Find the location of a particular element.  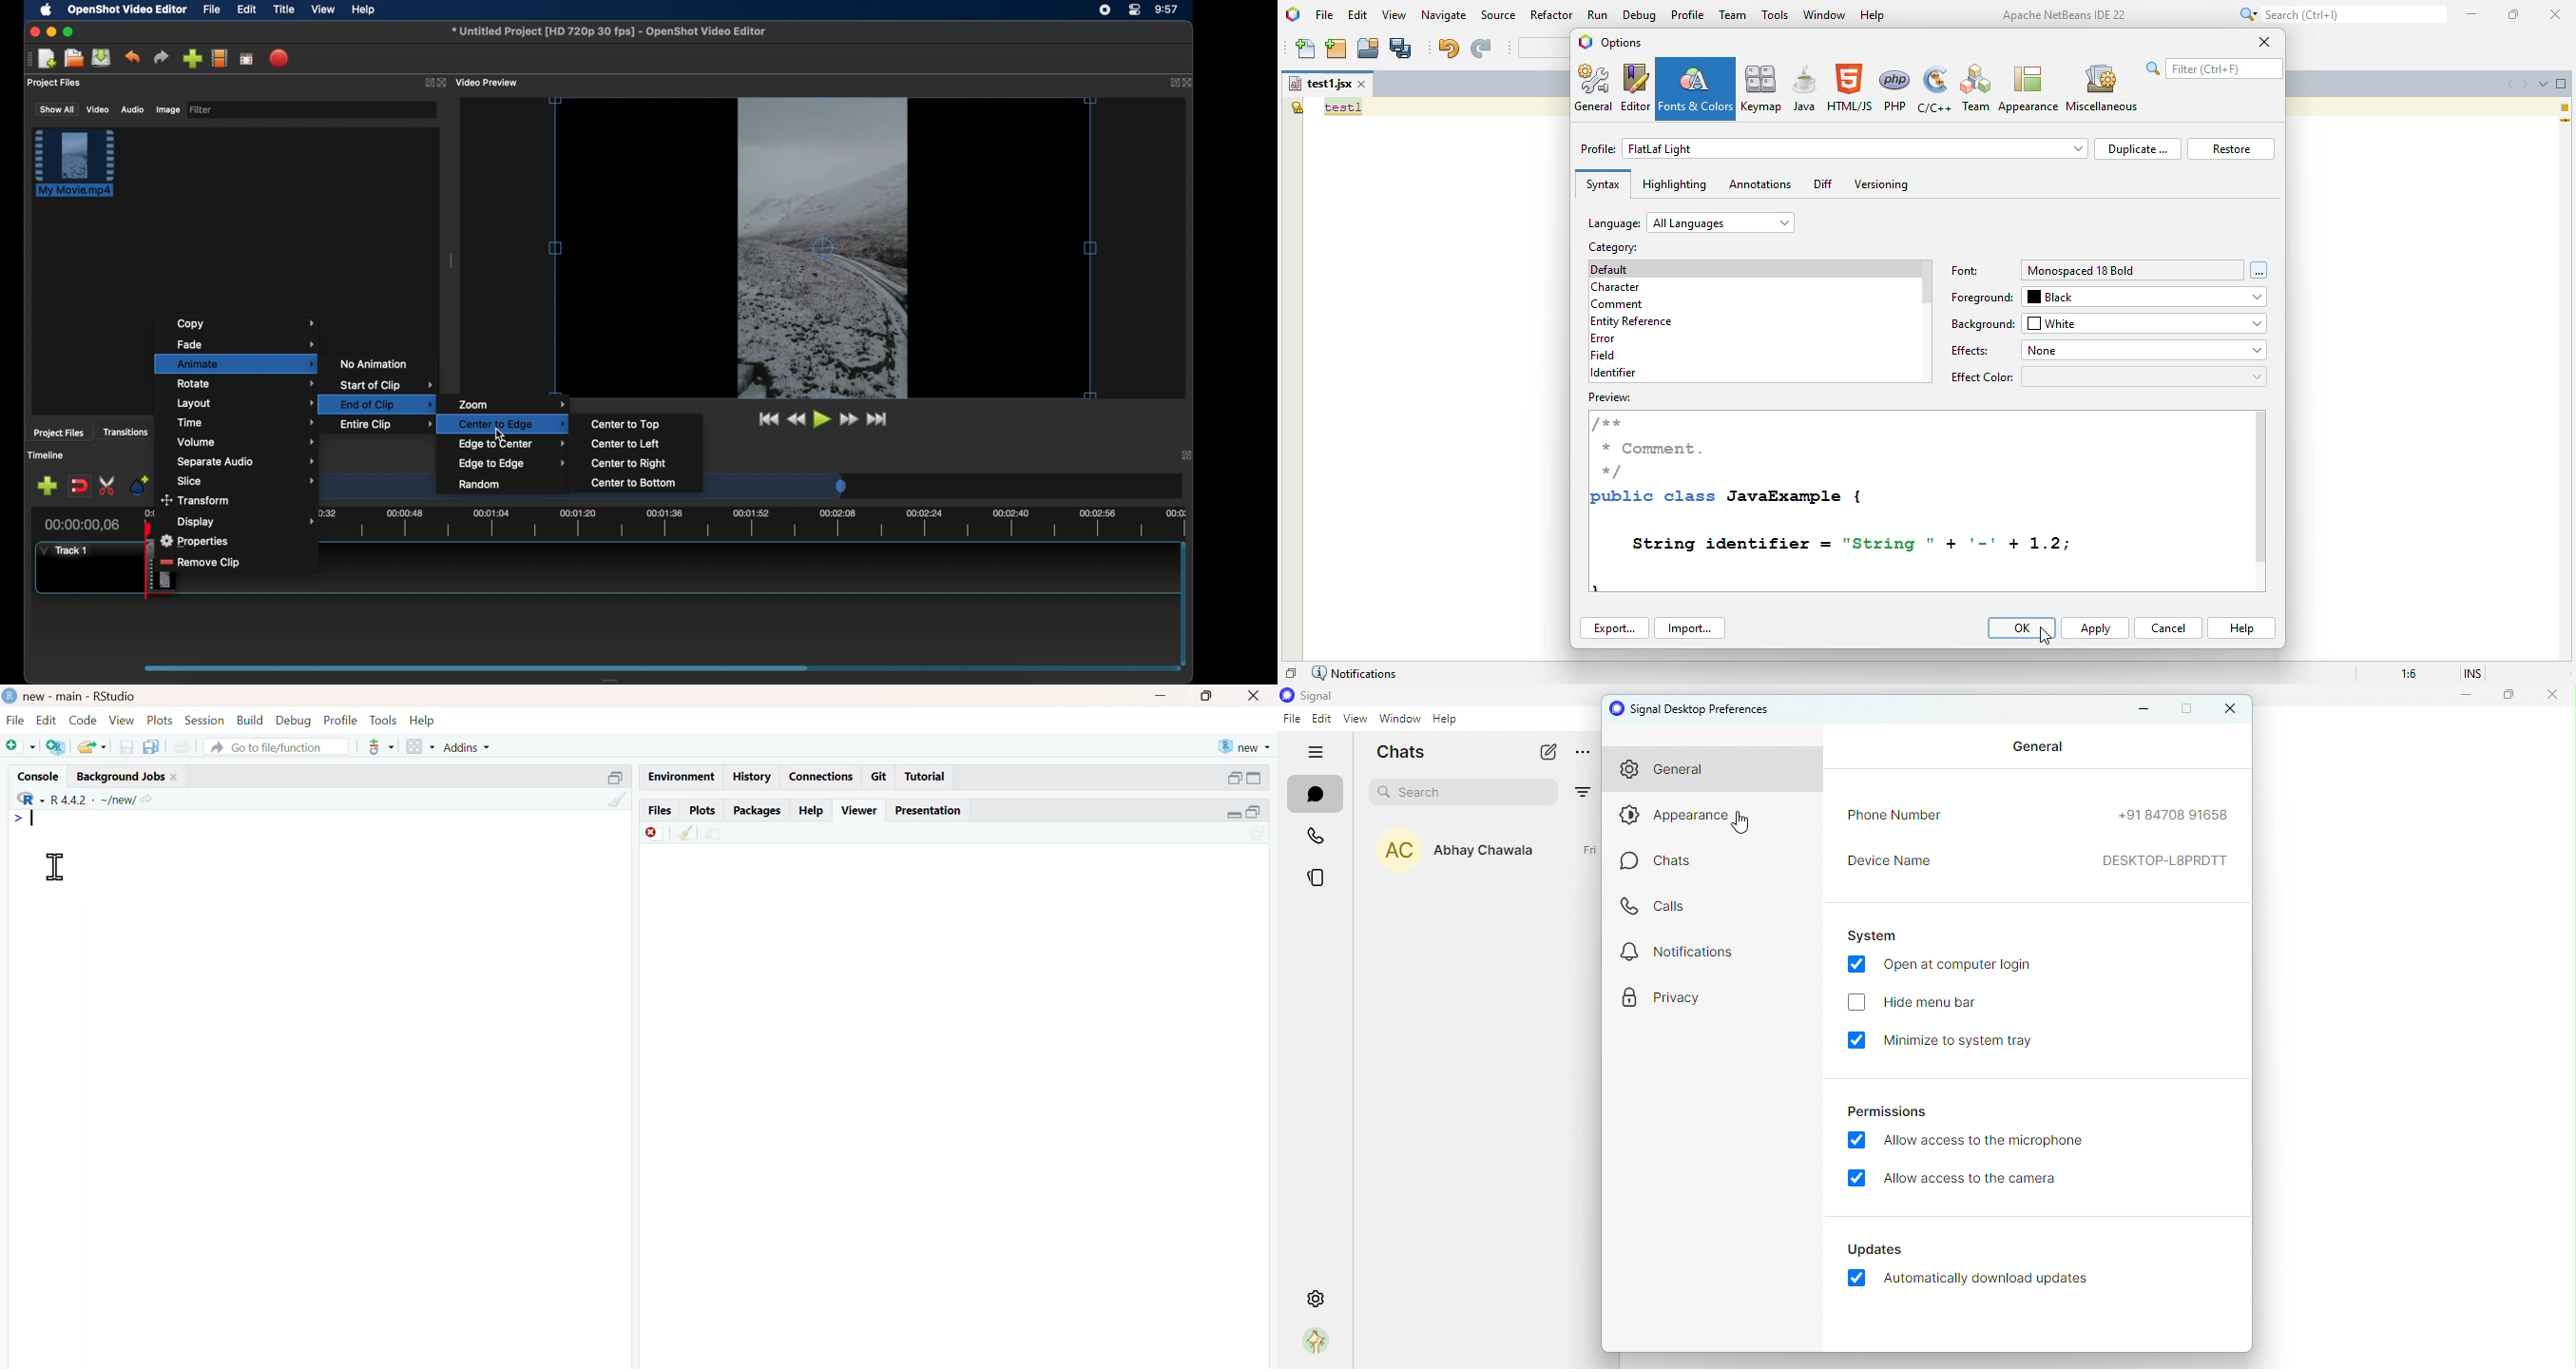

chats is located at coordinates (1676, 863).